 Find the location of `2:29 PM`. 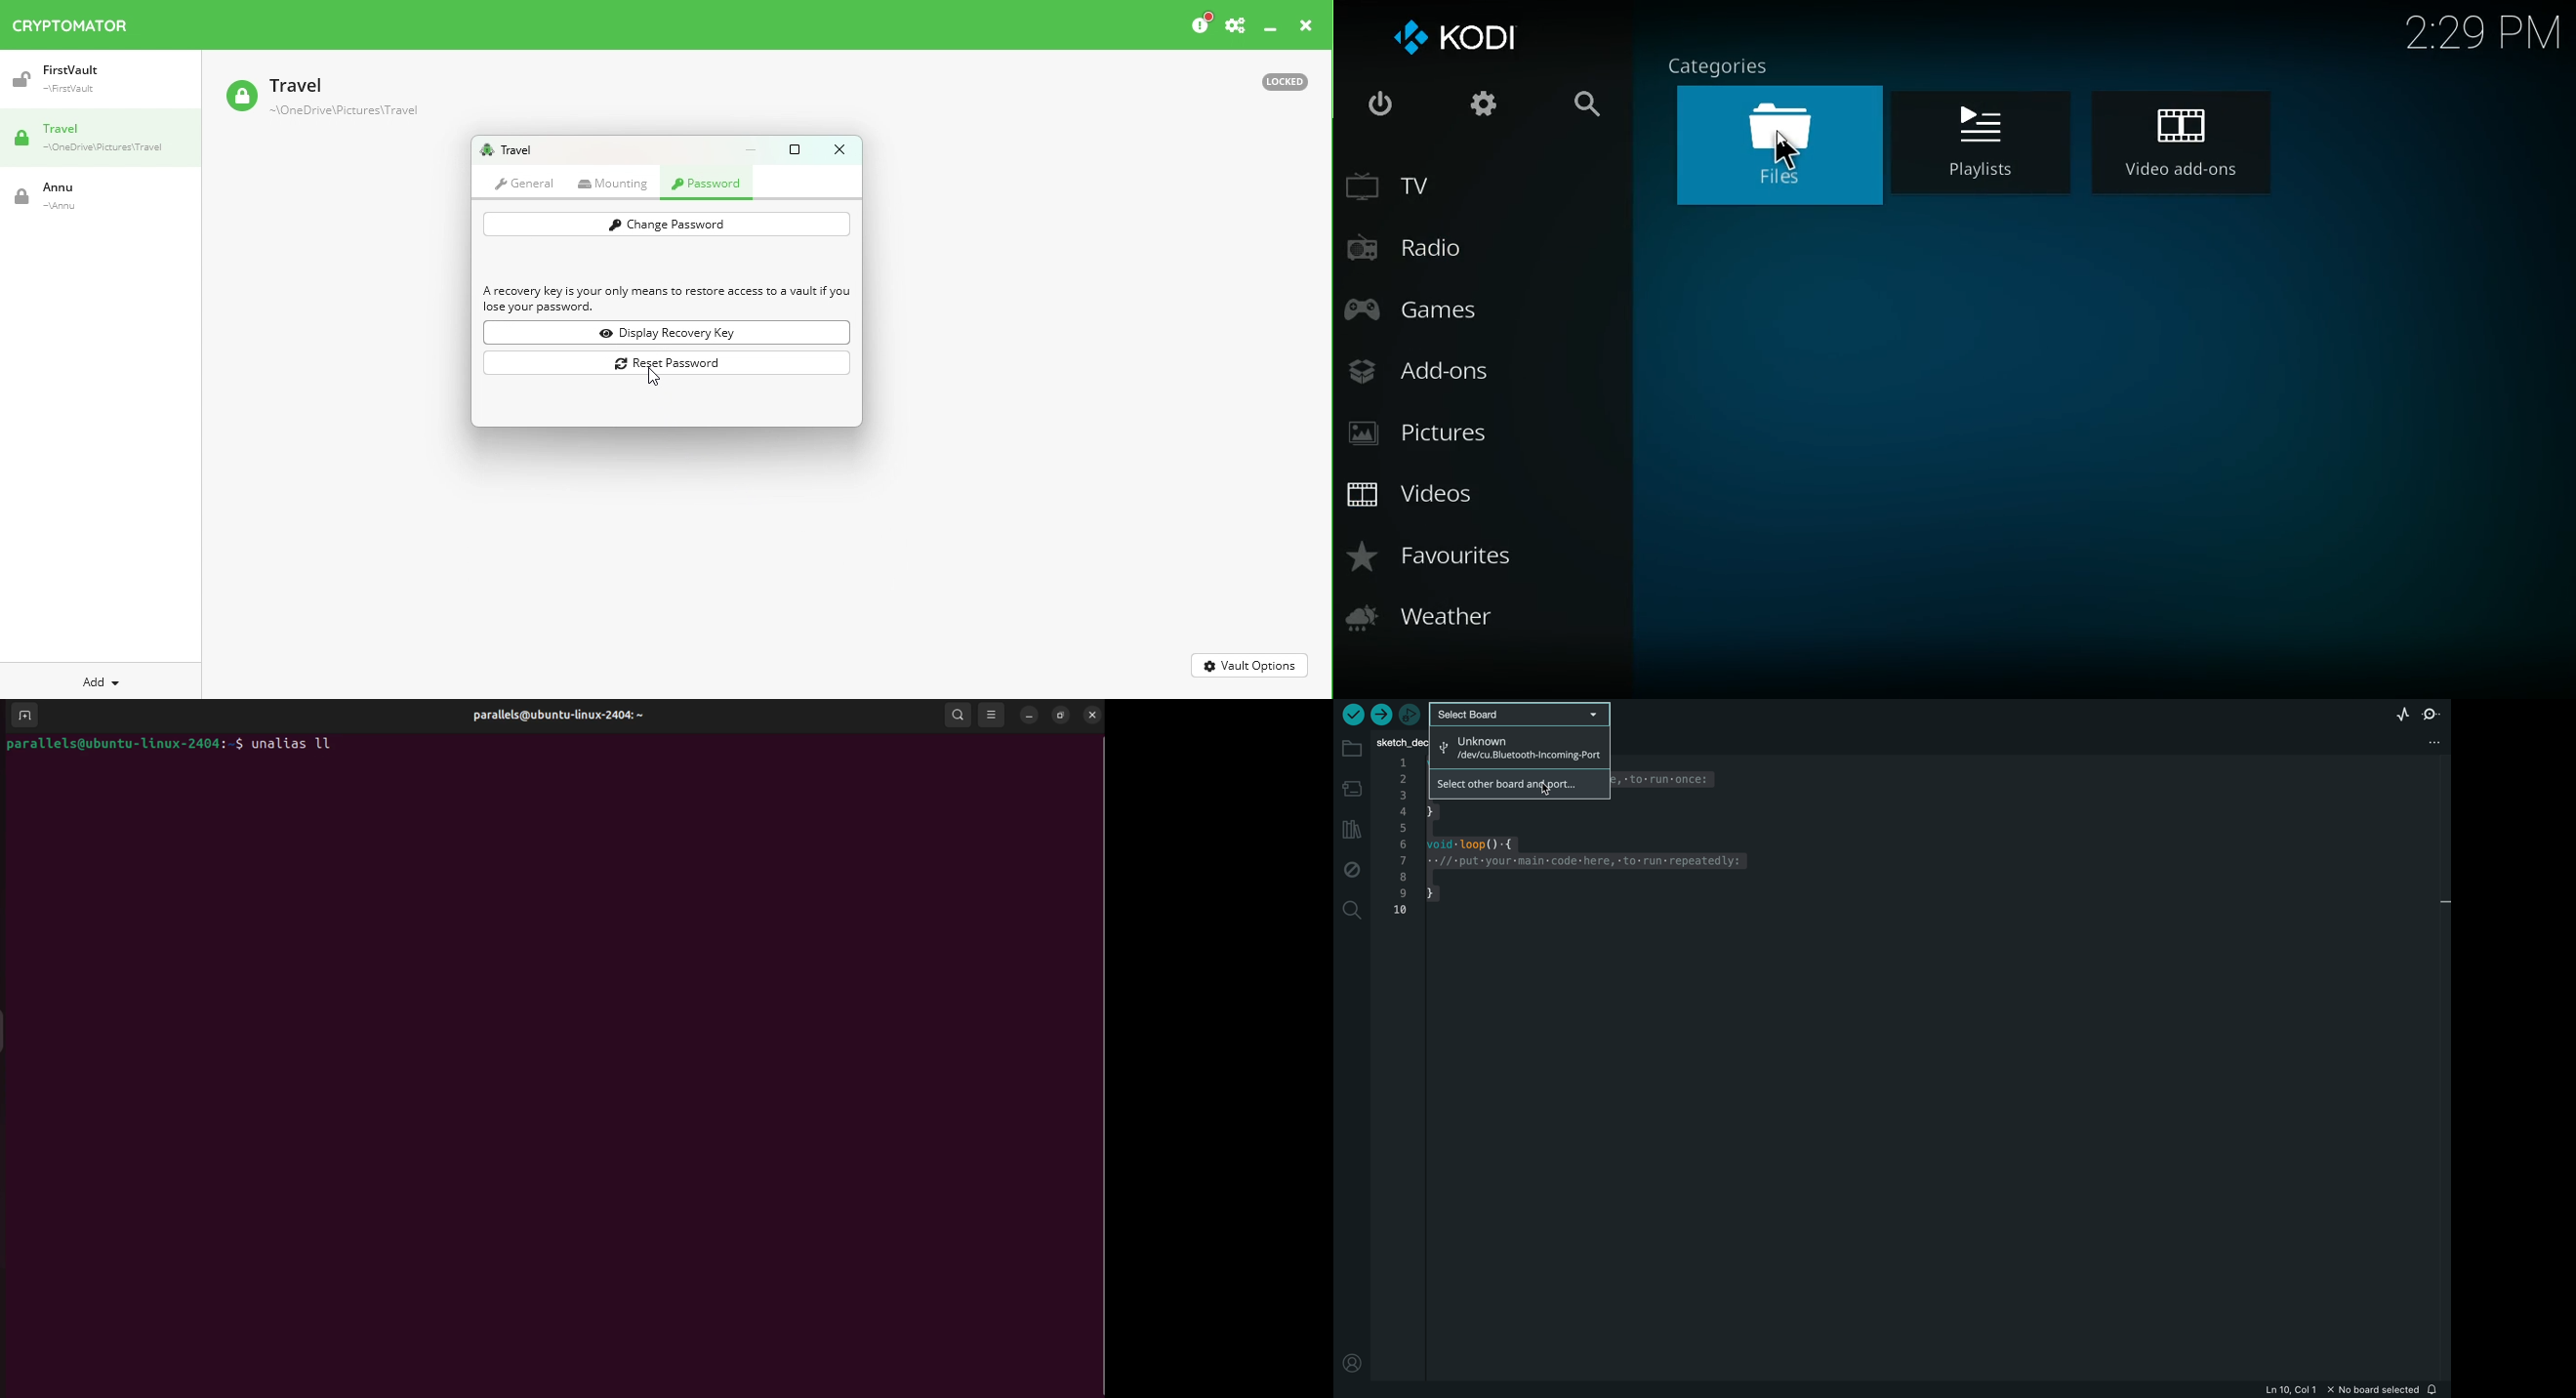

2:29 PM is located at coordinates (2483, 33).